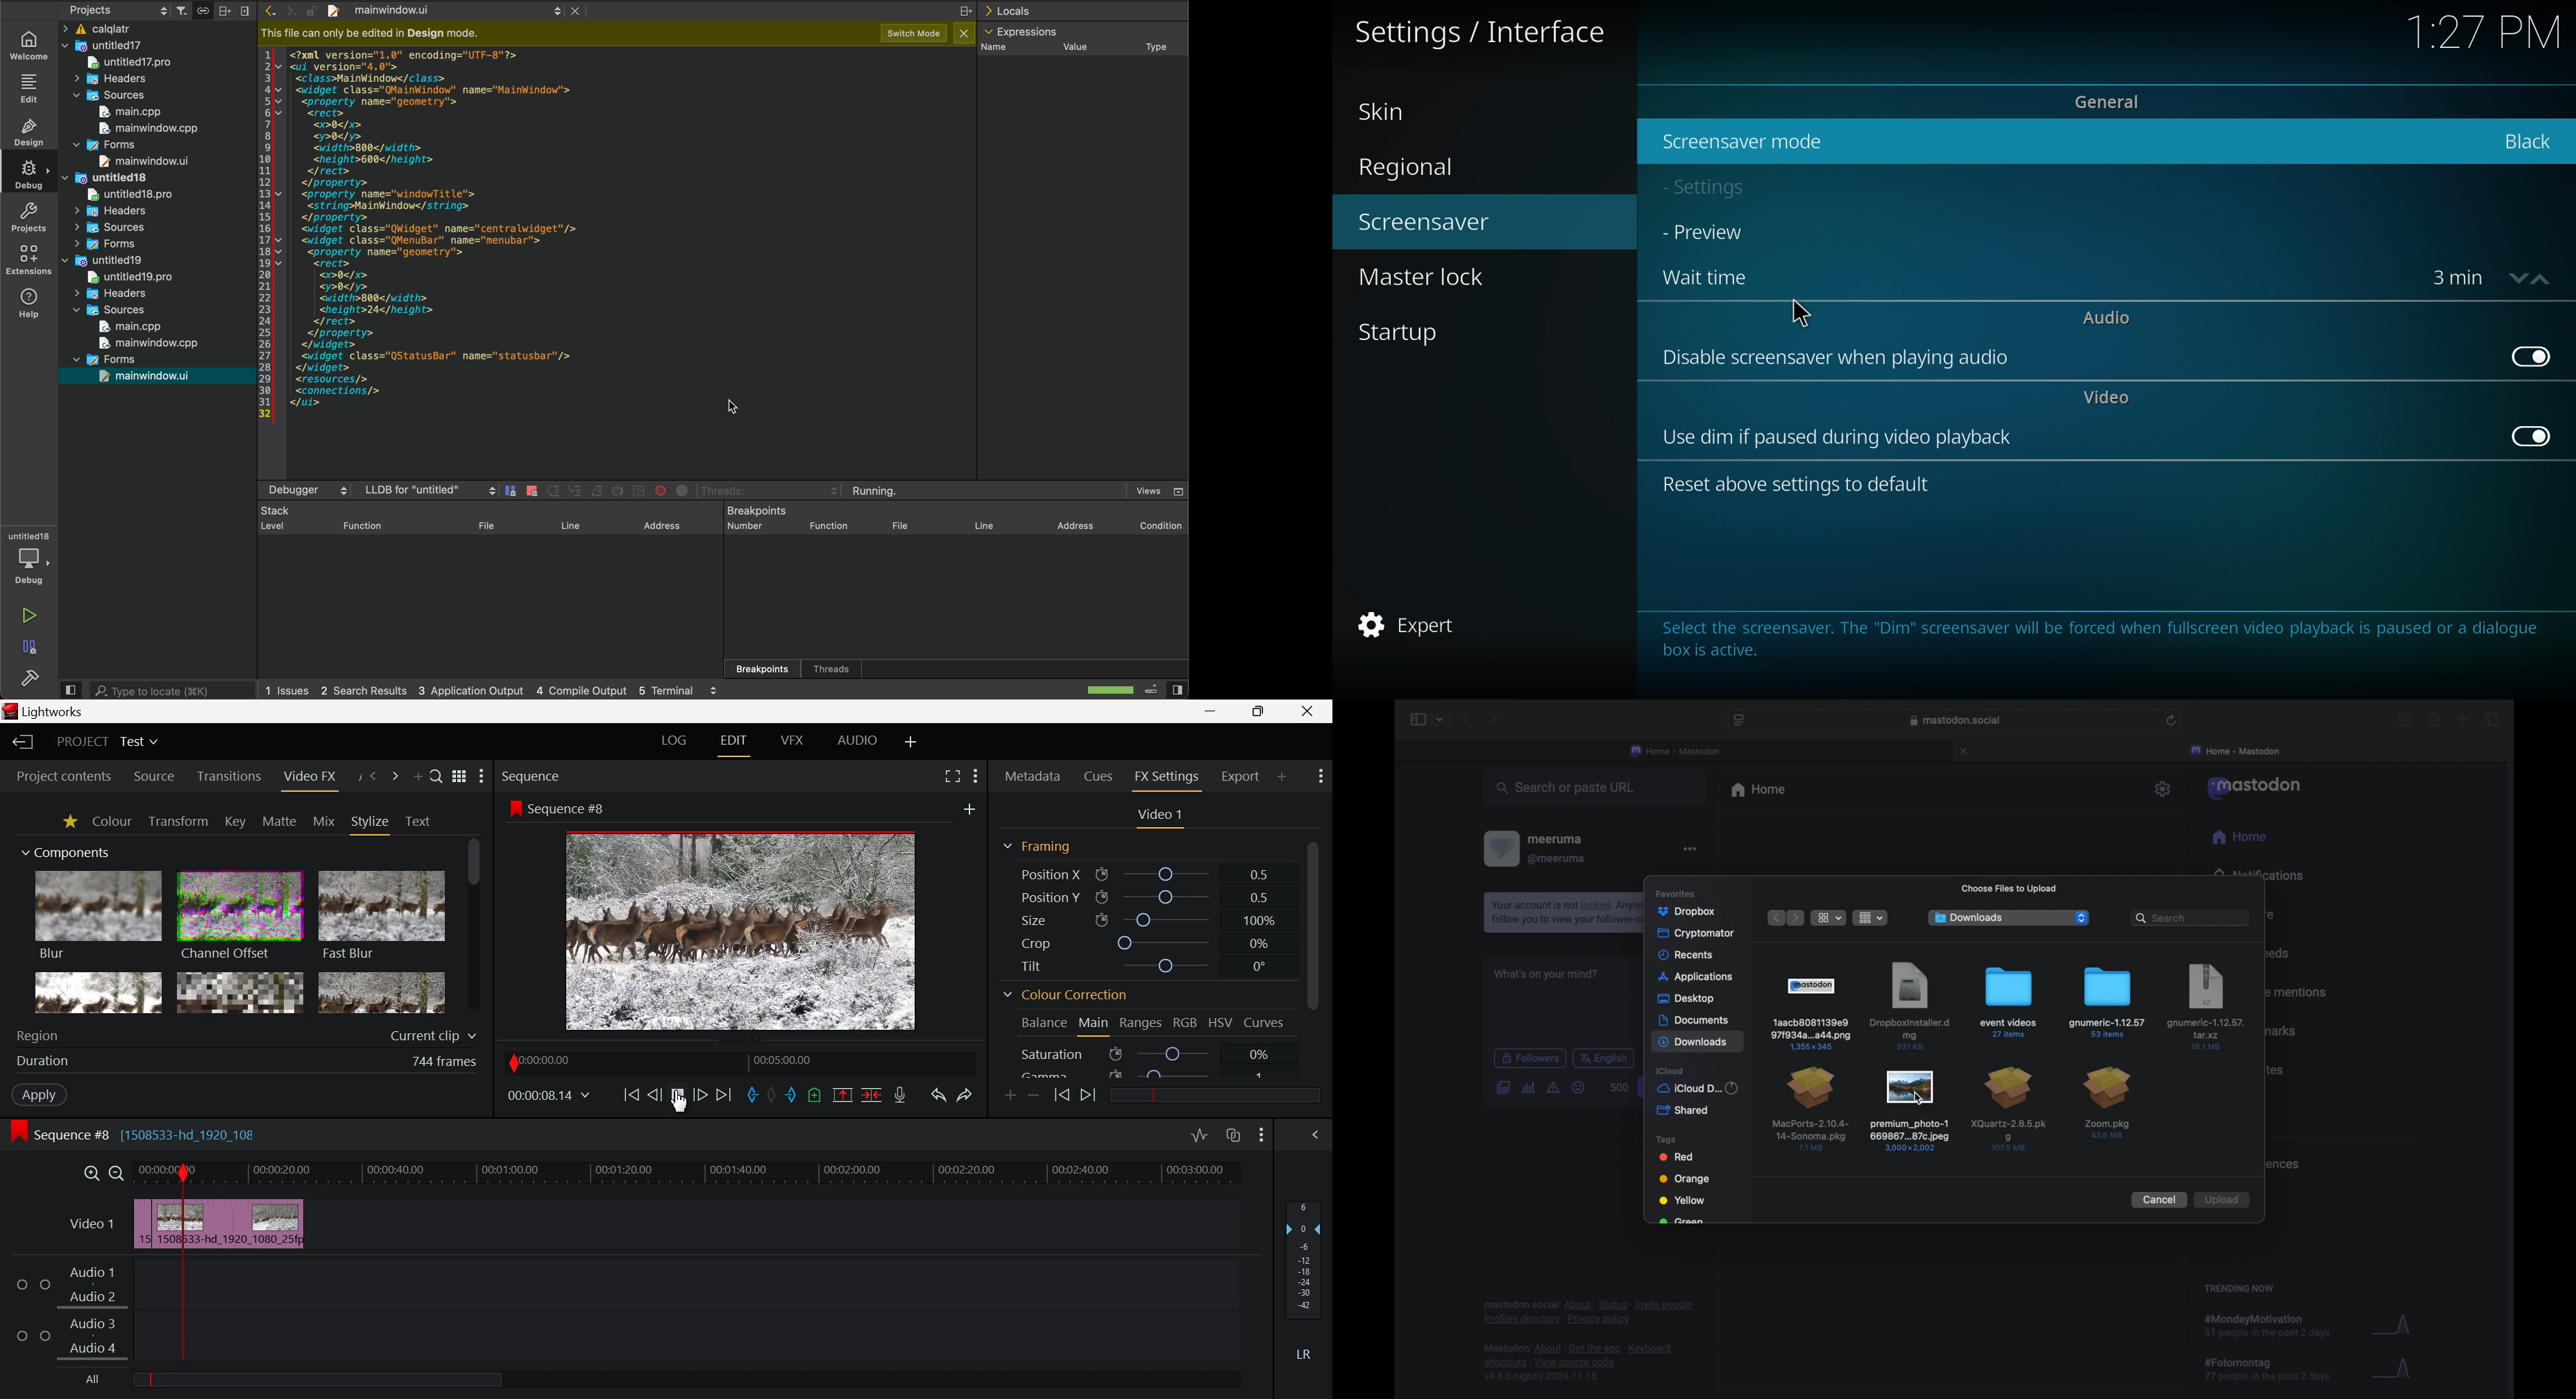 The image size is (2576, 1400). Describe the element at coordinates (30, 90) in the screenshot. I see `edit` at that location.